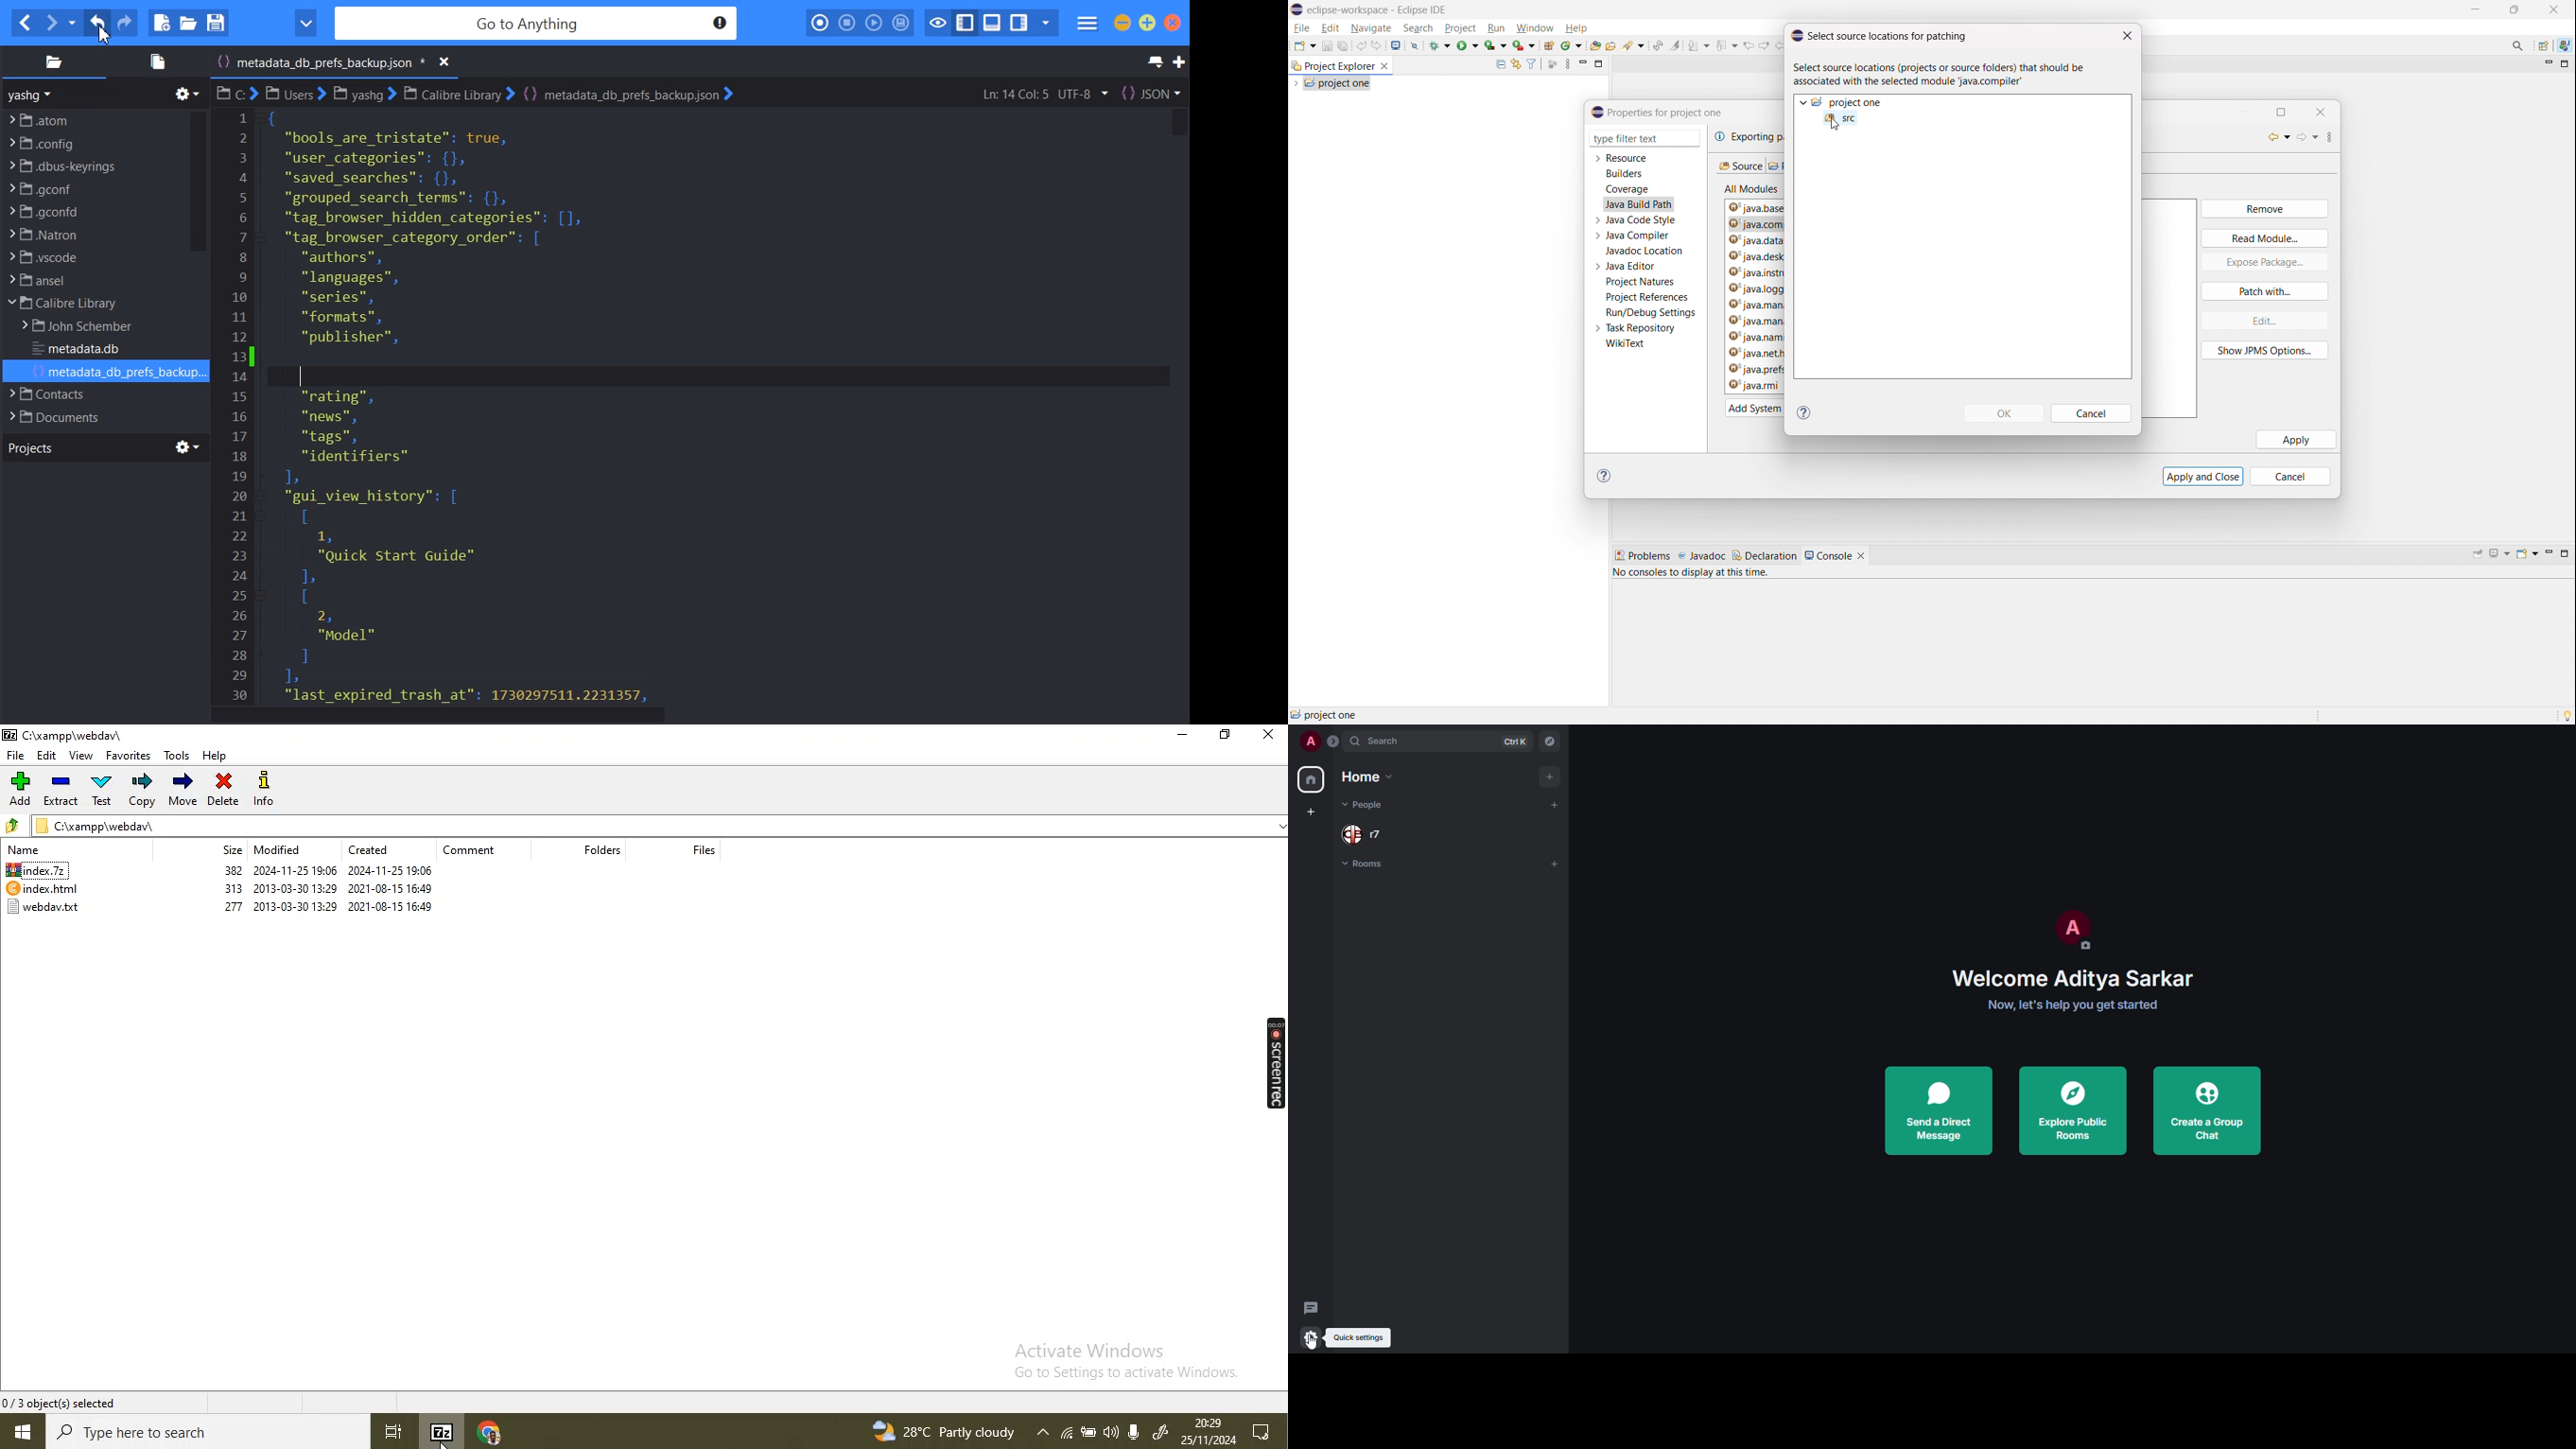 The width and height of the screenshot is (2576, 1456). Describe the element at coordinates (389, 871) in the screenshot. I see `2024-11-25 19:06` at that location.